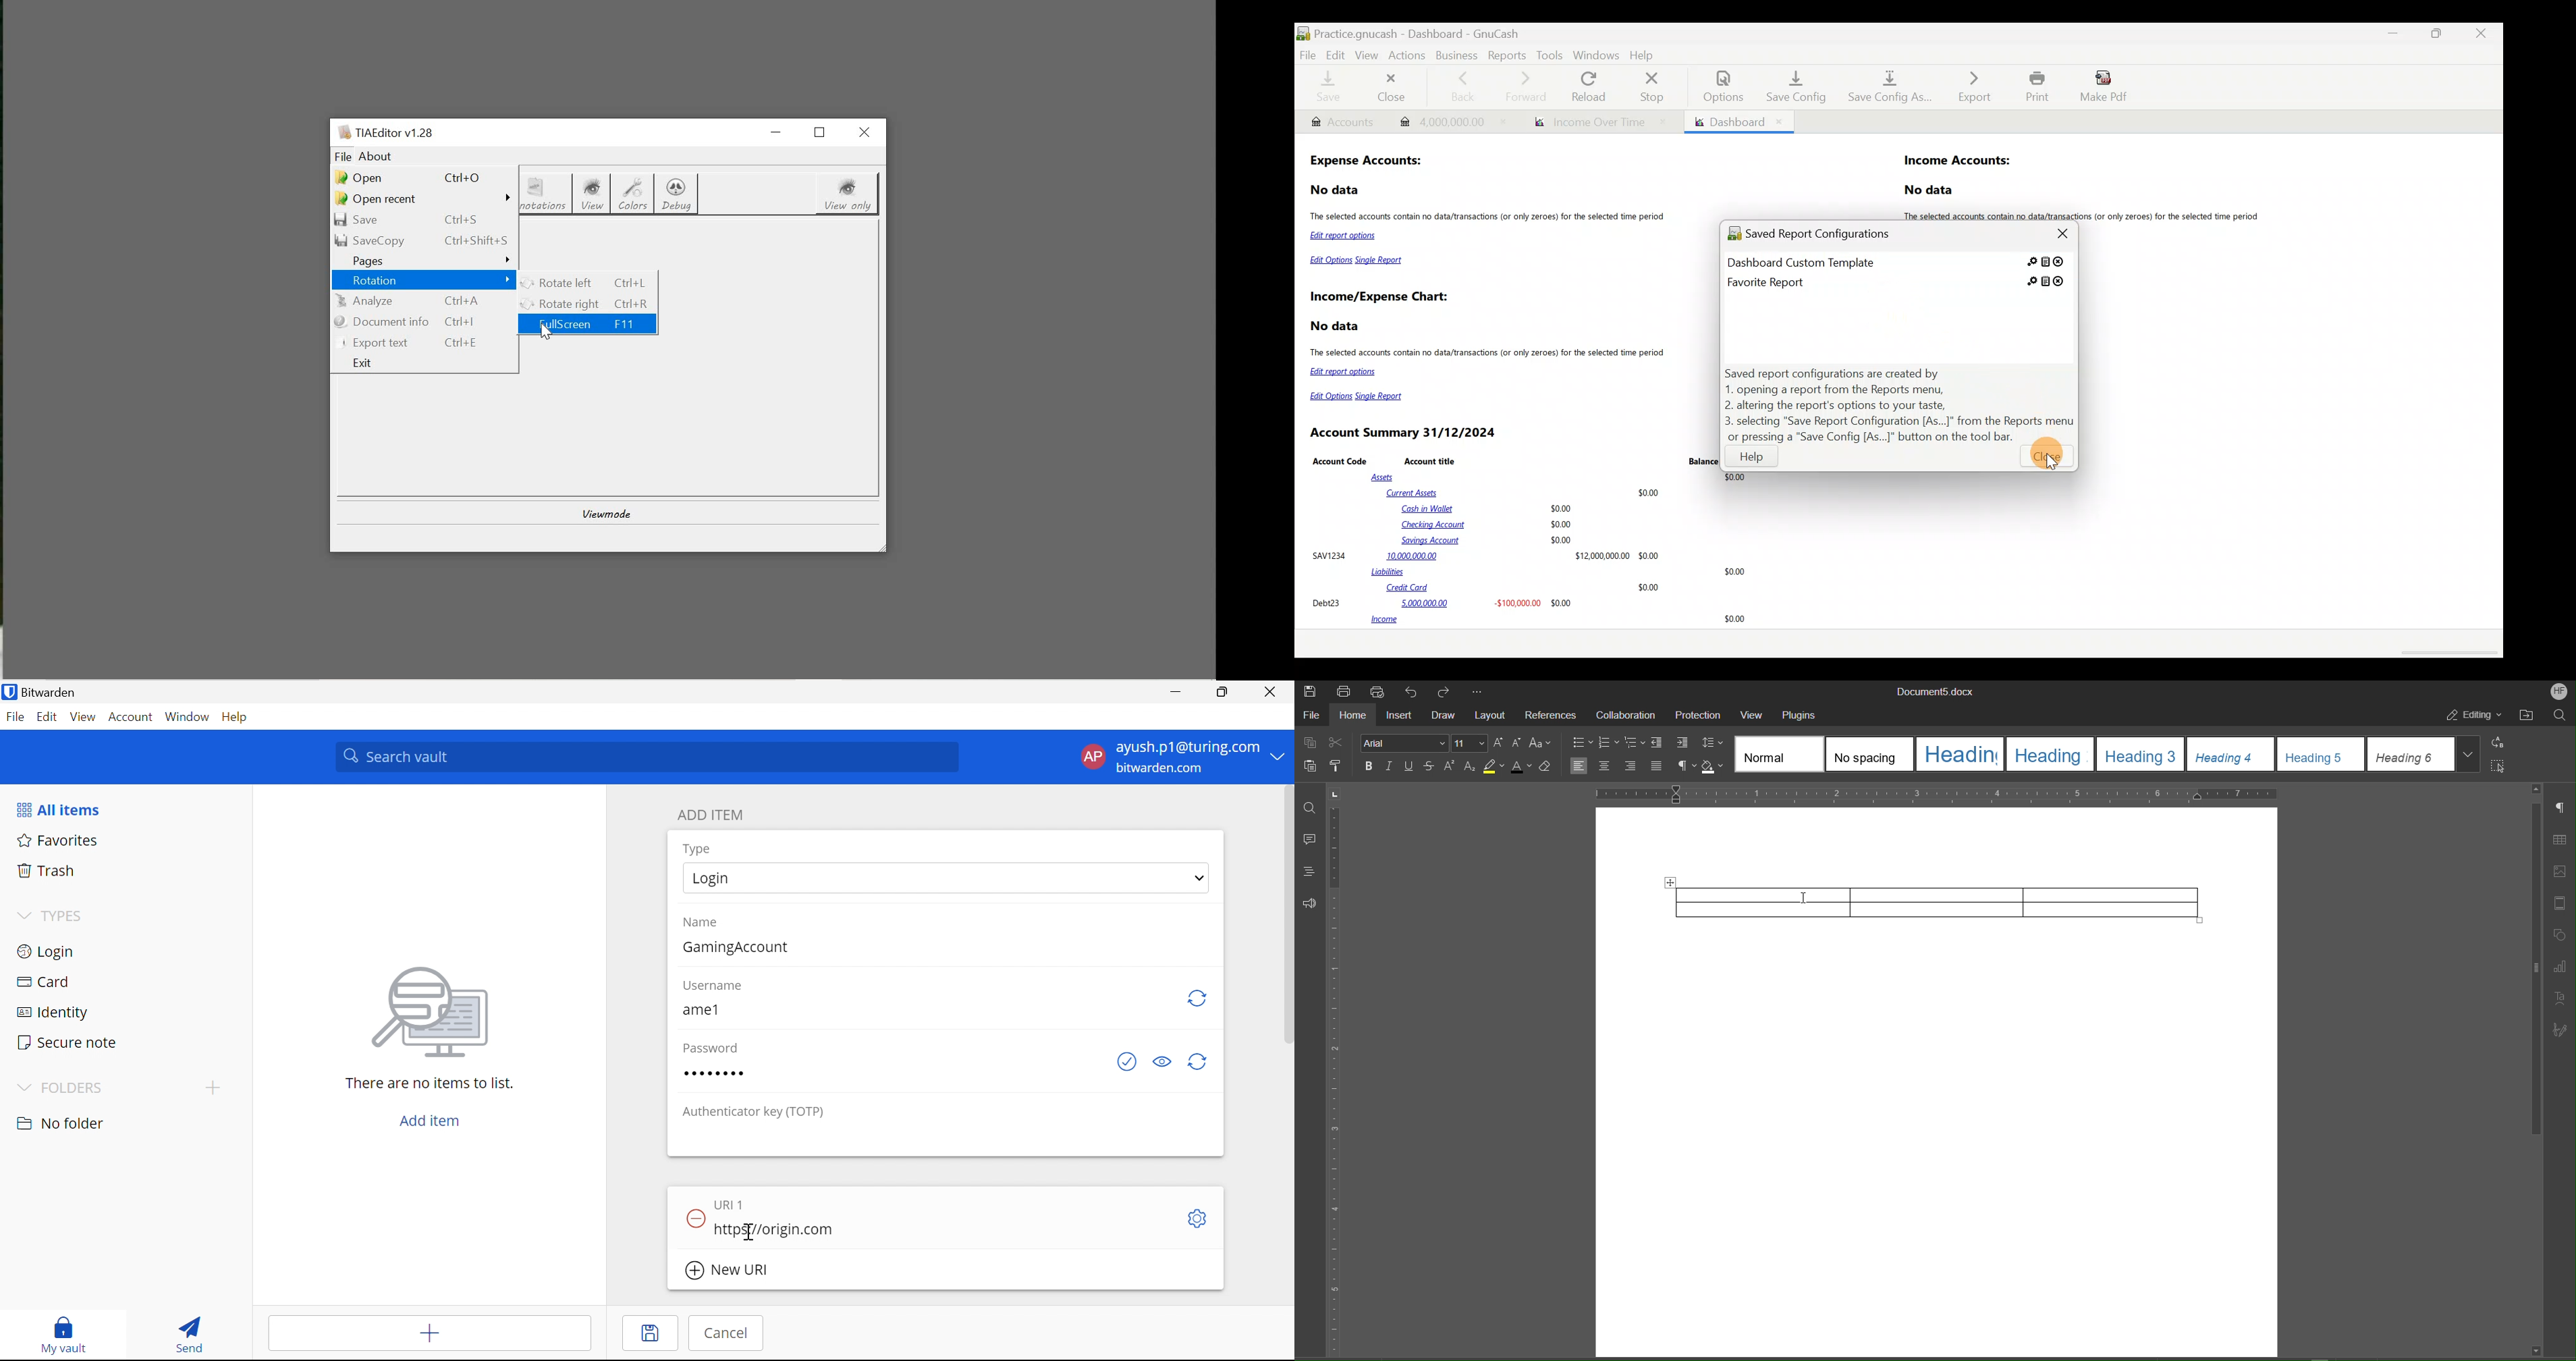  Describe the element at coordinates (2537, 789) in the screenshot. I see `scroll up` at that location.